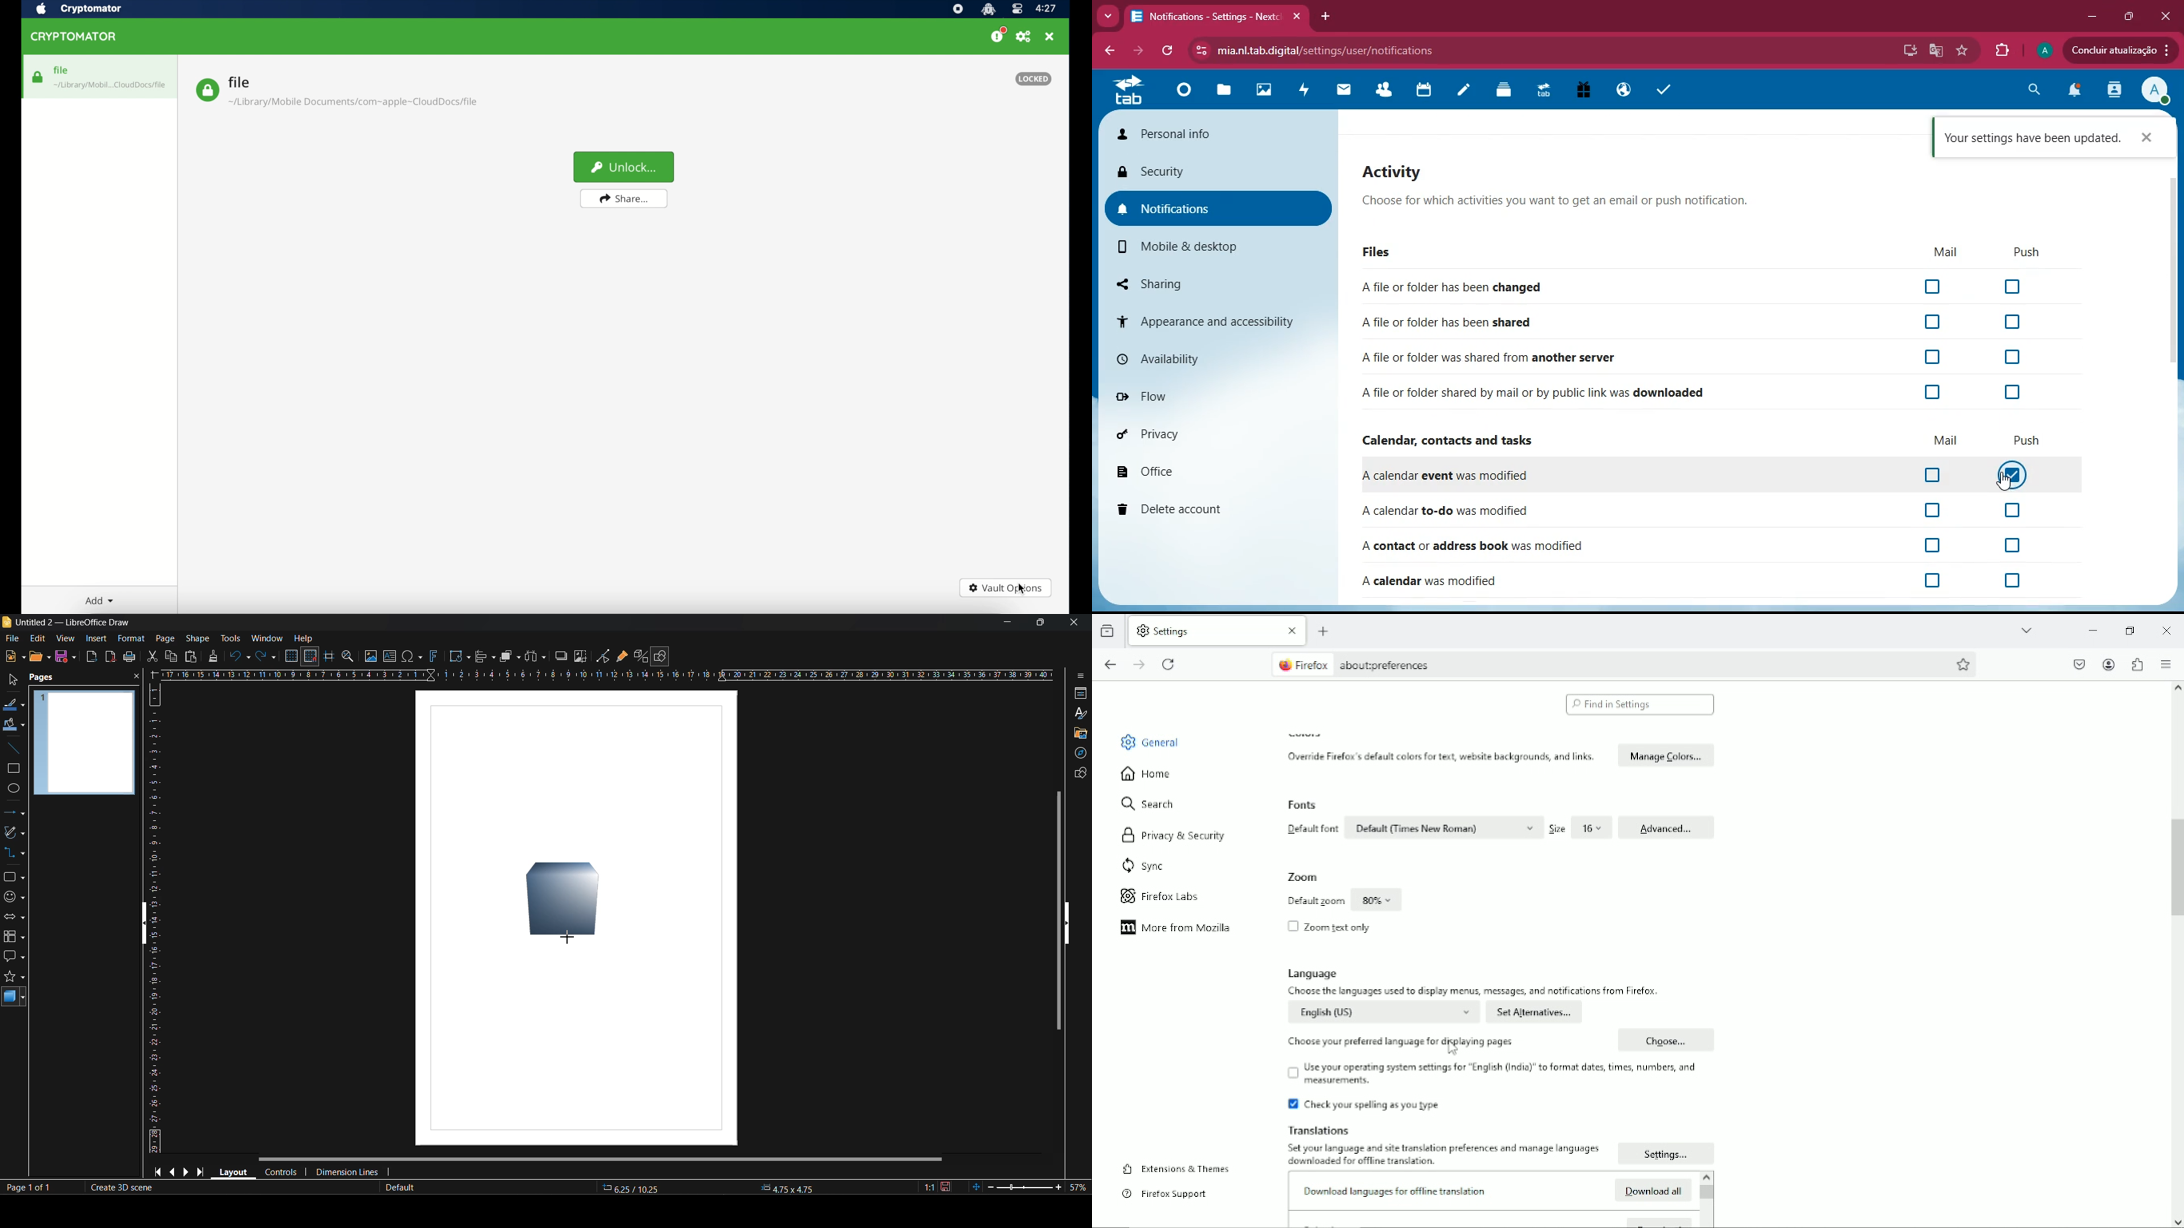  What do you see at coordinates (1385, 87) in the screenshot?
I see `friends` at bounding box center [1385, 87].